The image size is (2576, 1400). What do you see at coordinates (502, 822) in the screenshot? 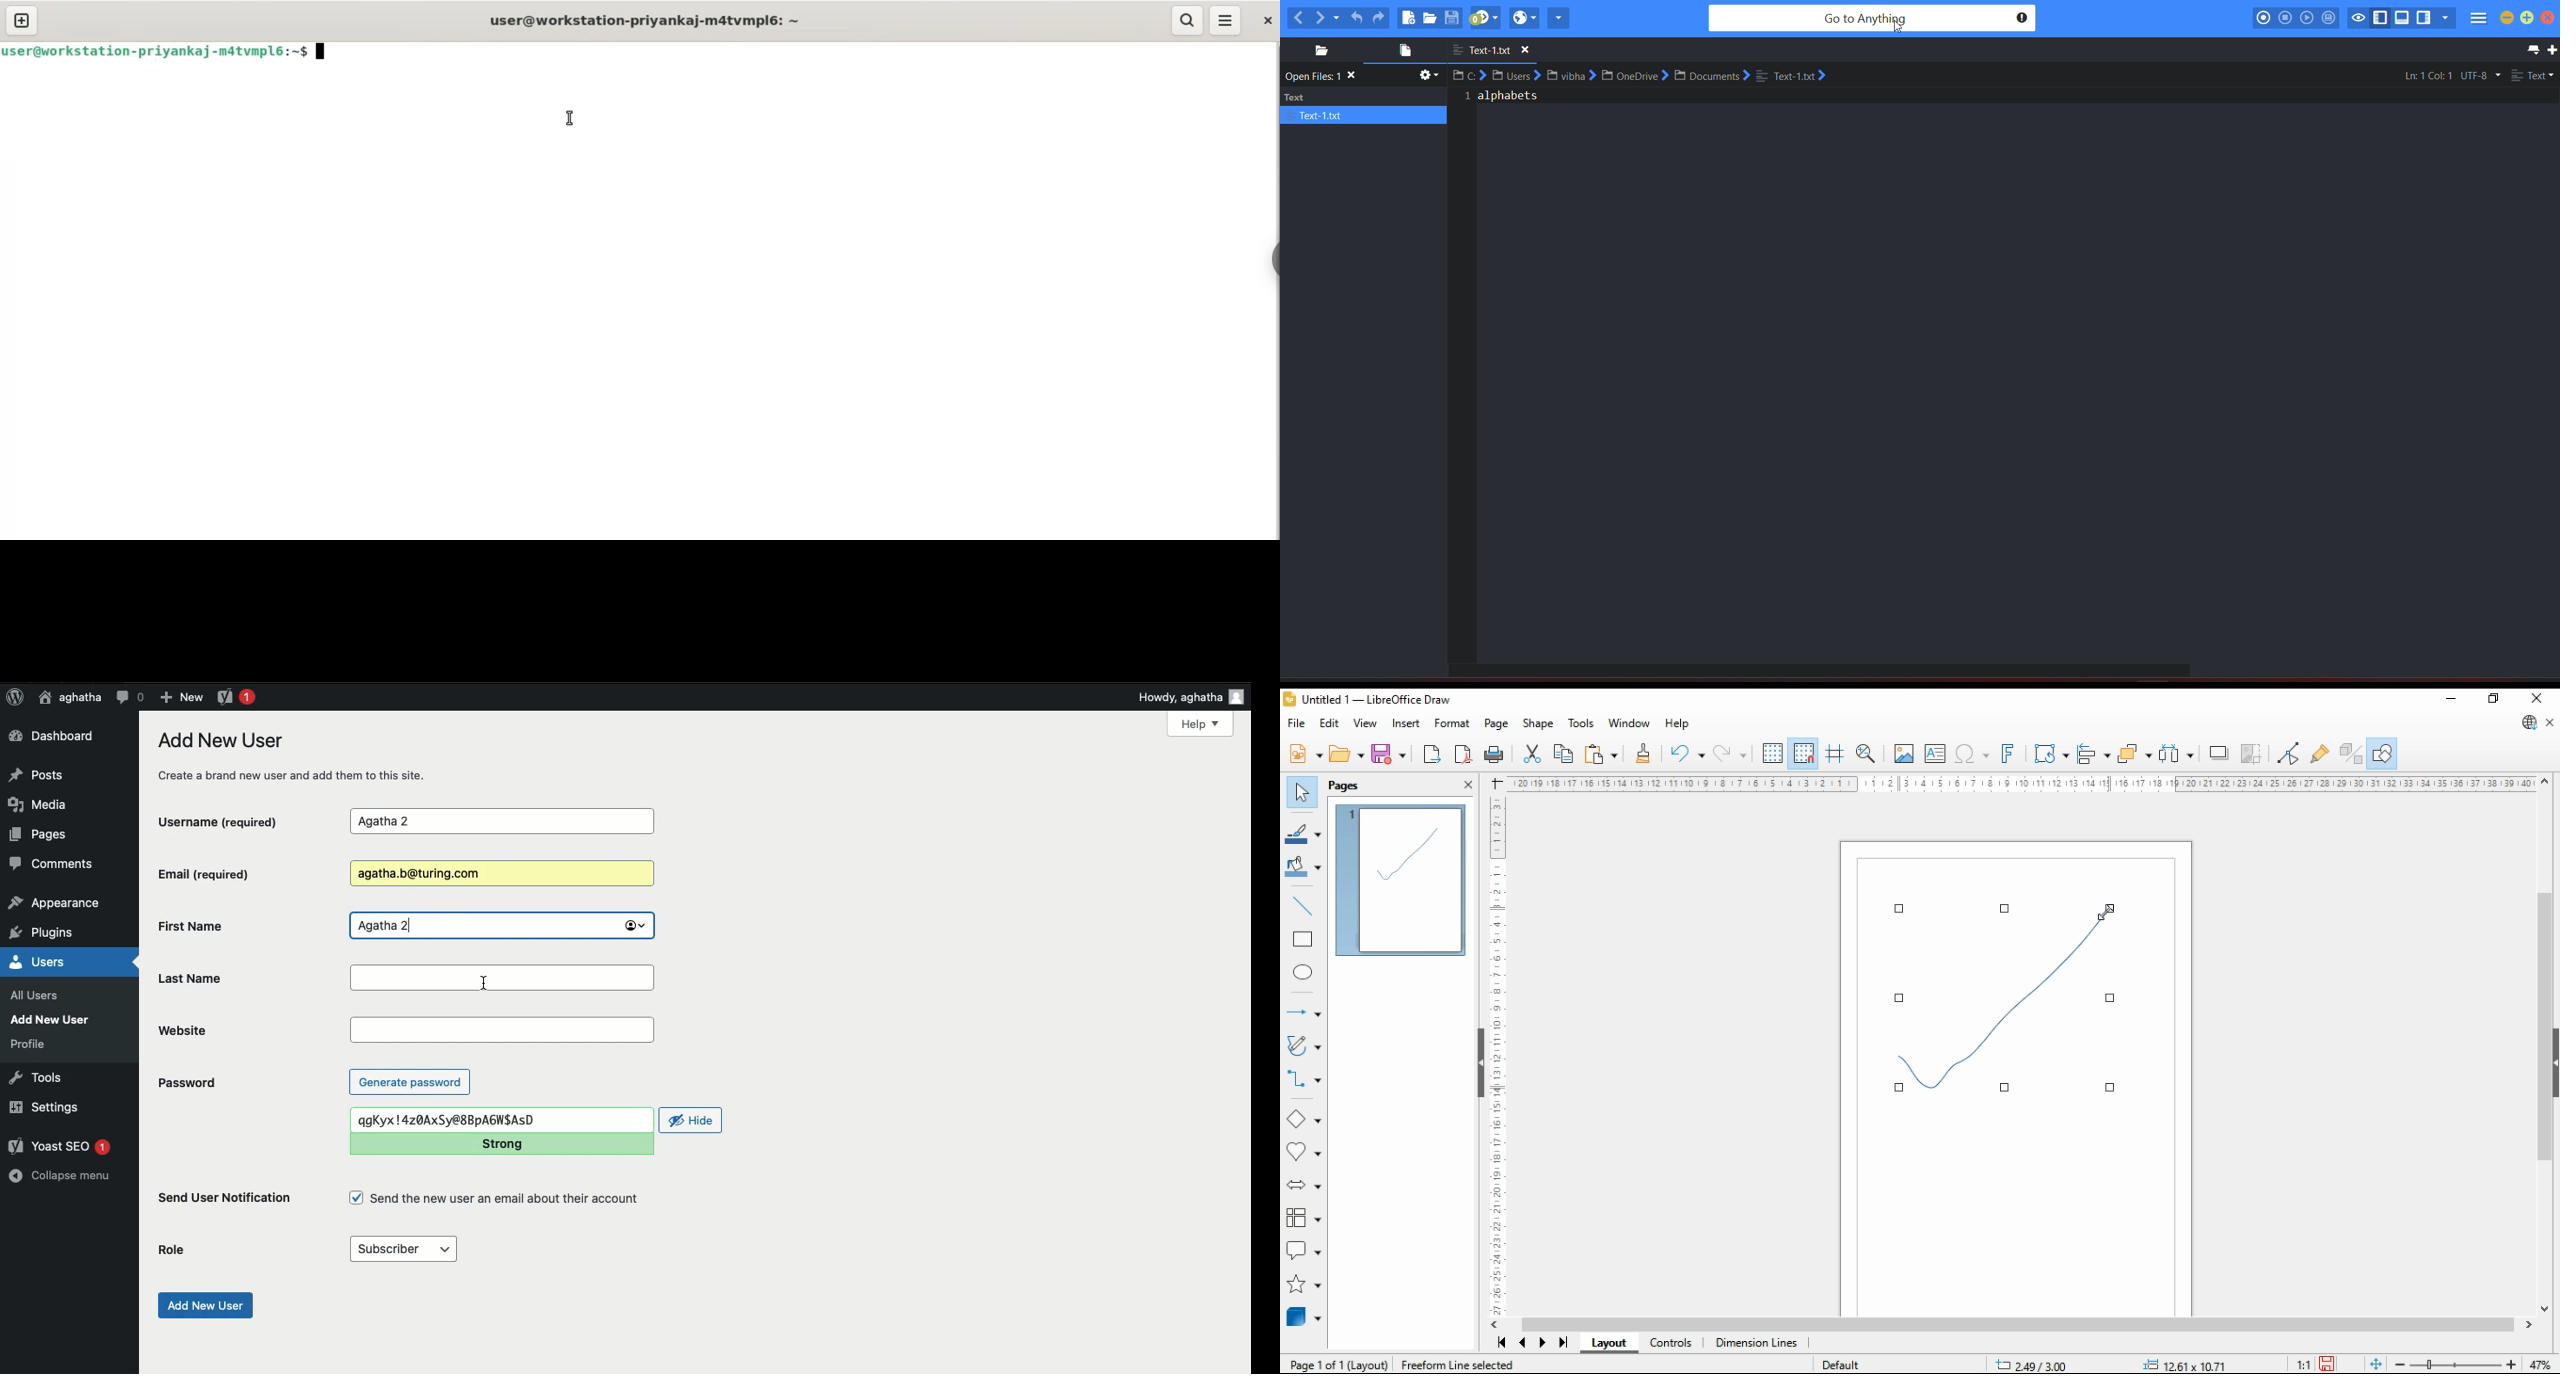
I see `Agatha 2` at bounding box center [502, 822].